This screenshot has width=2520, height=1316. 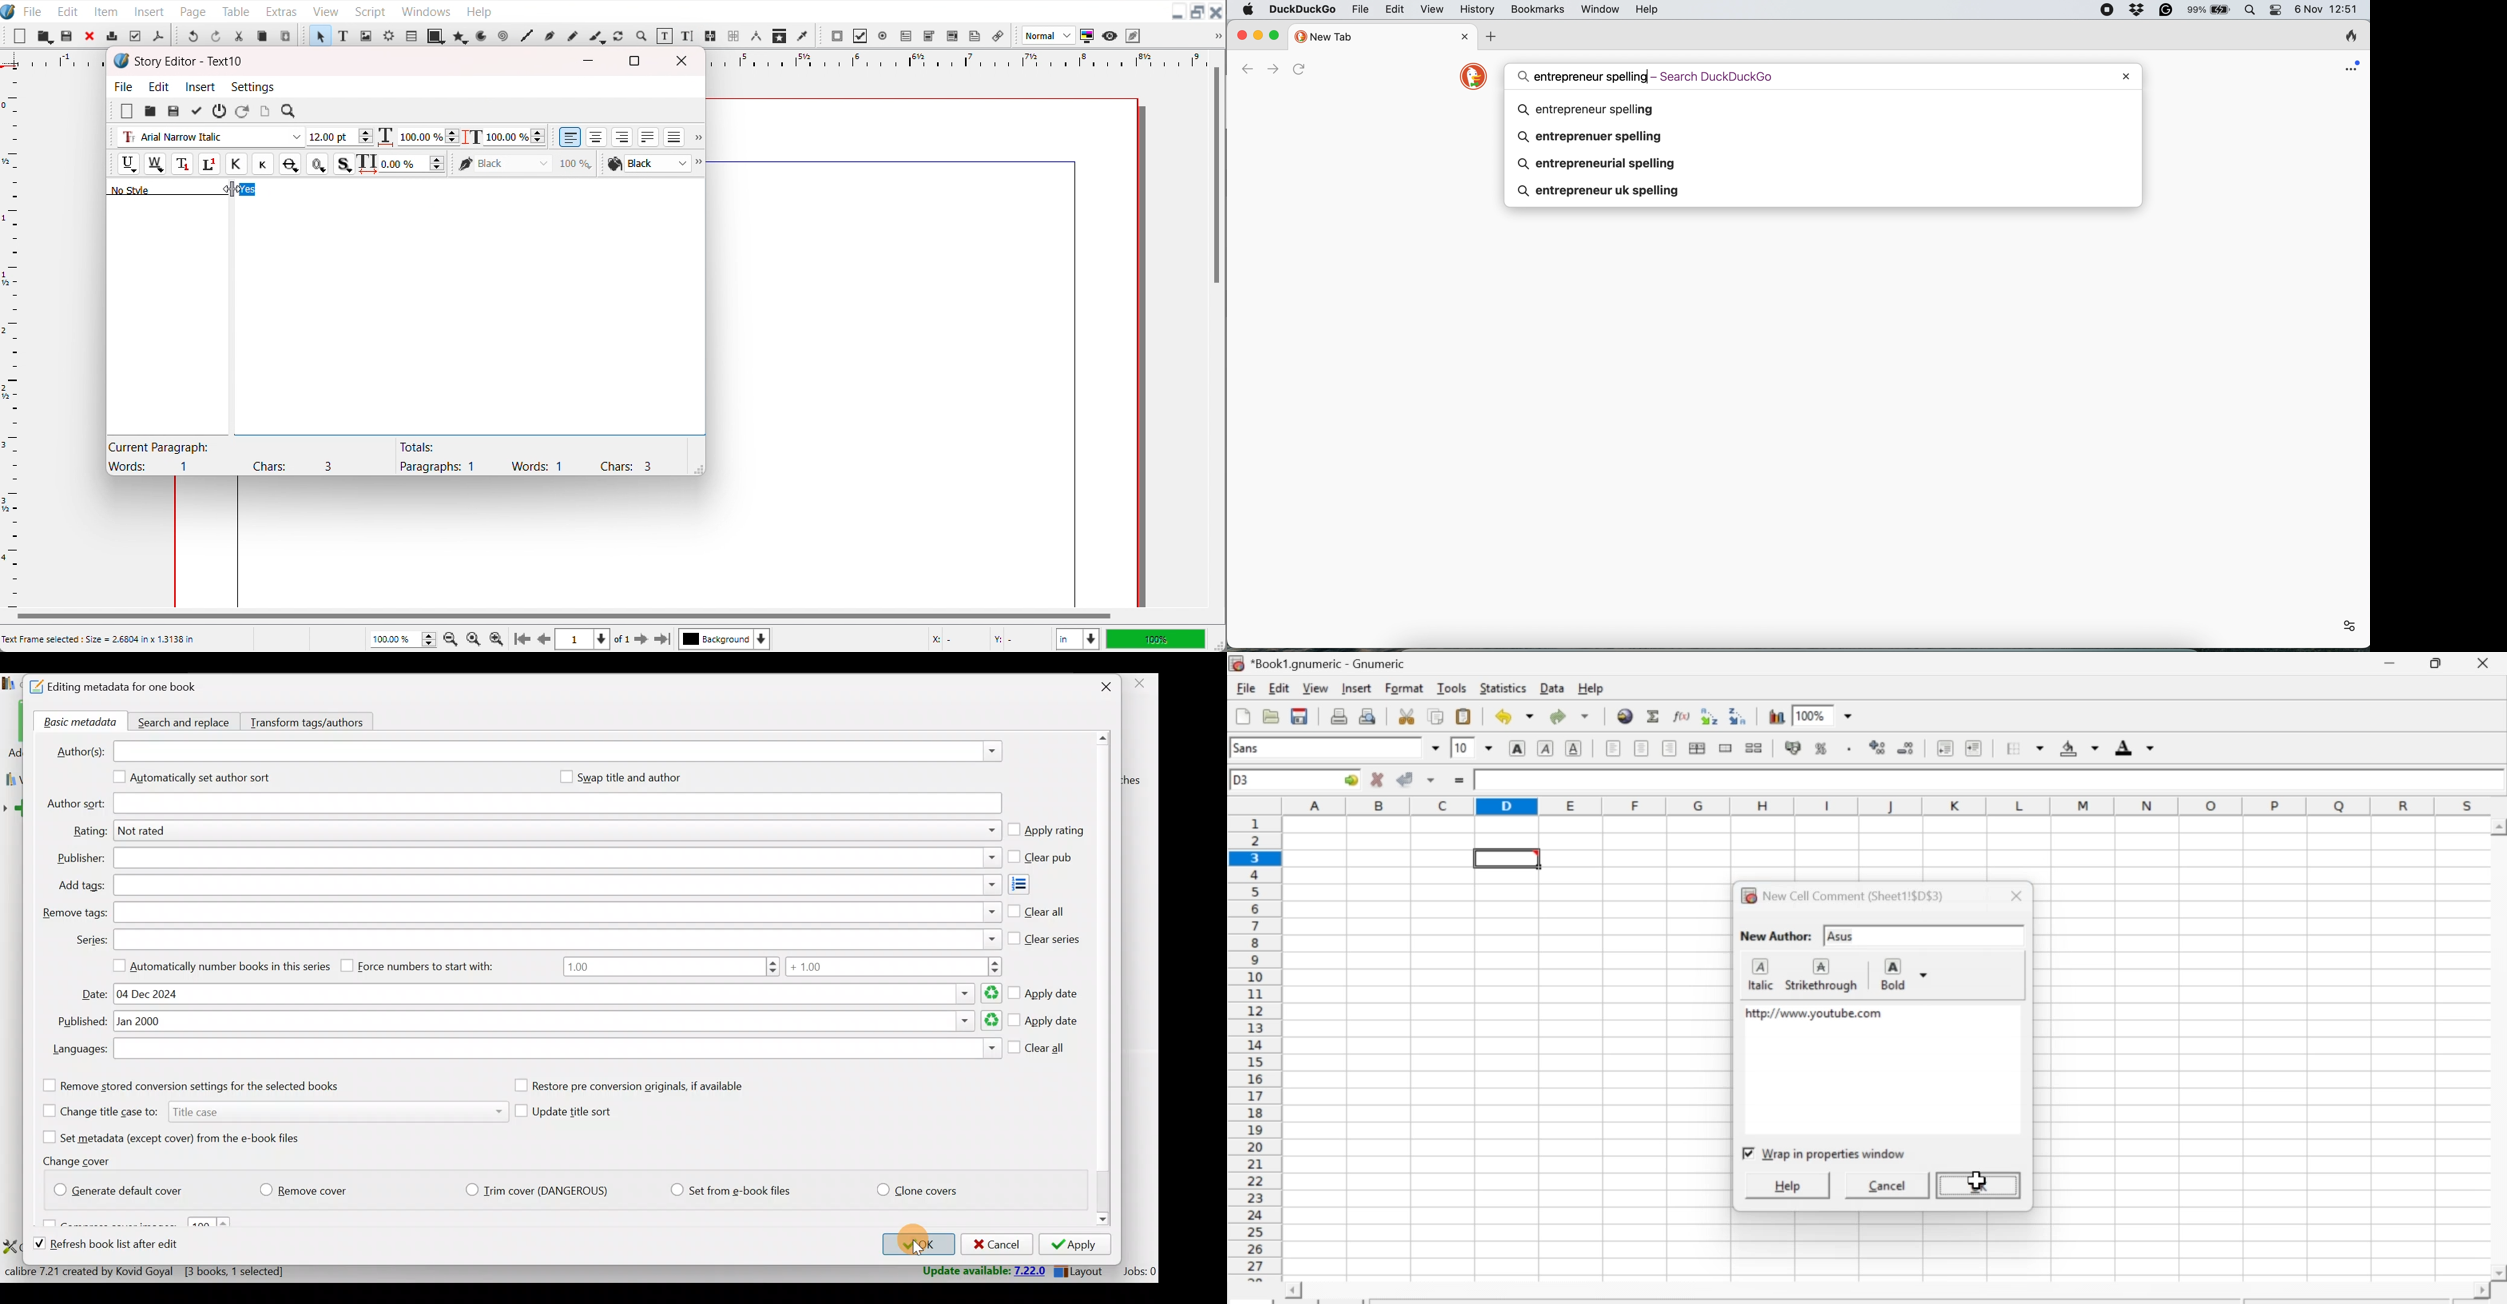 I want to click on Align text Justified, so click(x=649, y=137).